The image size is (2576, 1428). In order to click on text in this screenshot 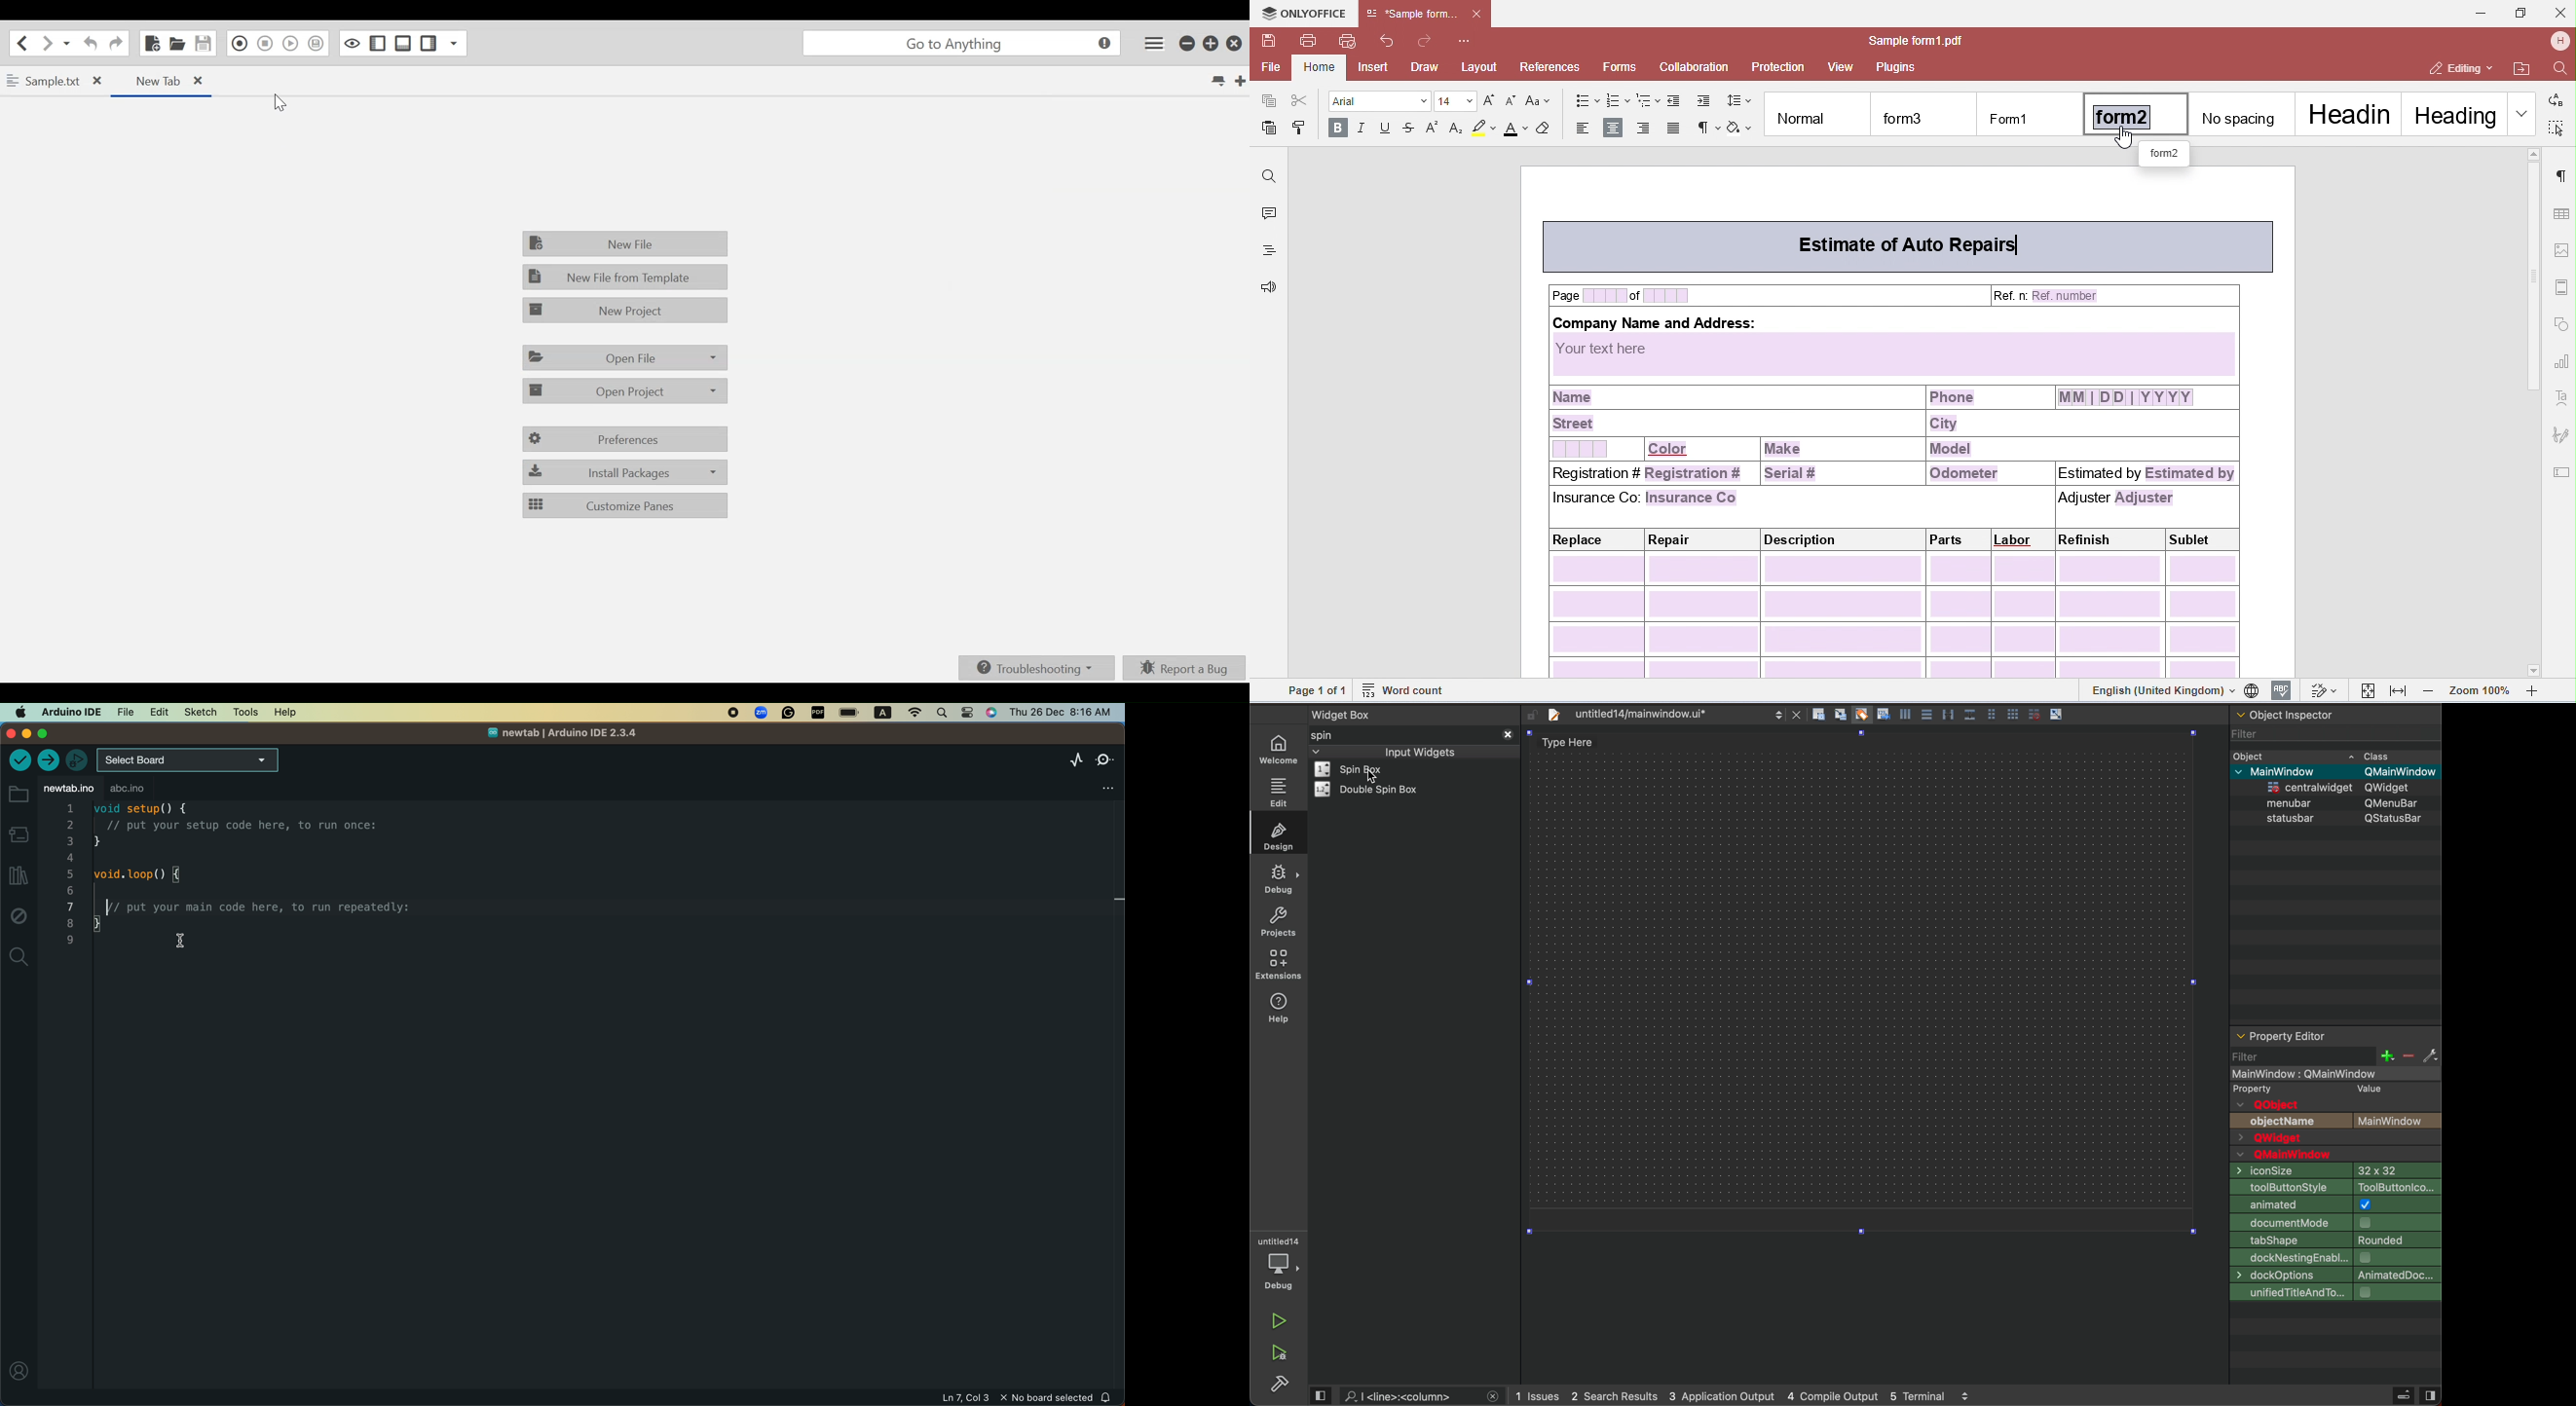, I will do `click(2298, 1155)`.